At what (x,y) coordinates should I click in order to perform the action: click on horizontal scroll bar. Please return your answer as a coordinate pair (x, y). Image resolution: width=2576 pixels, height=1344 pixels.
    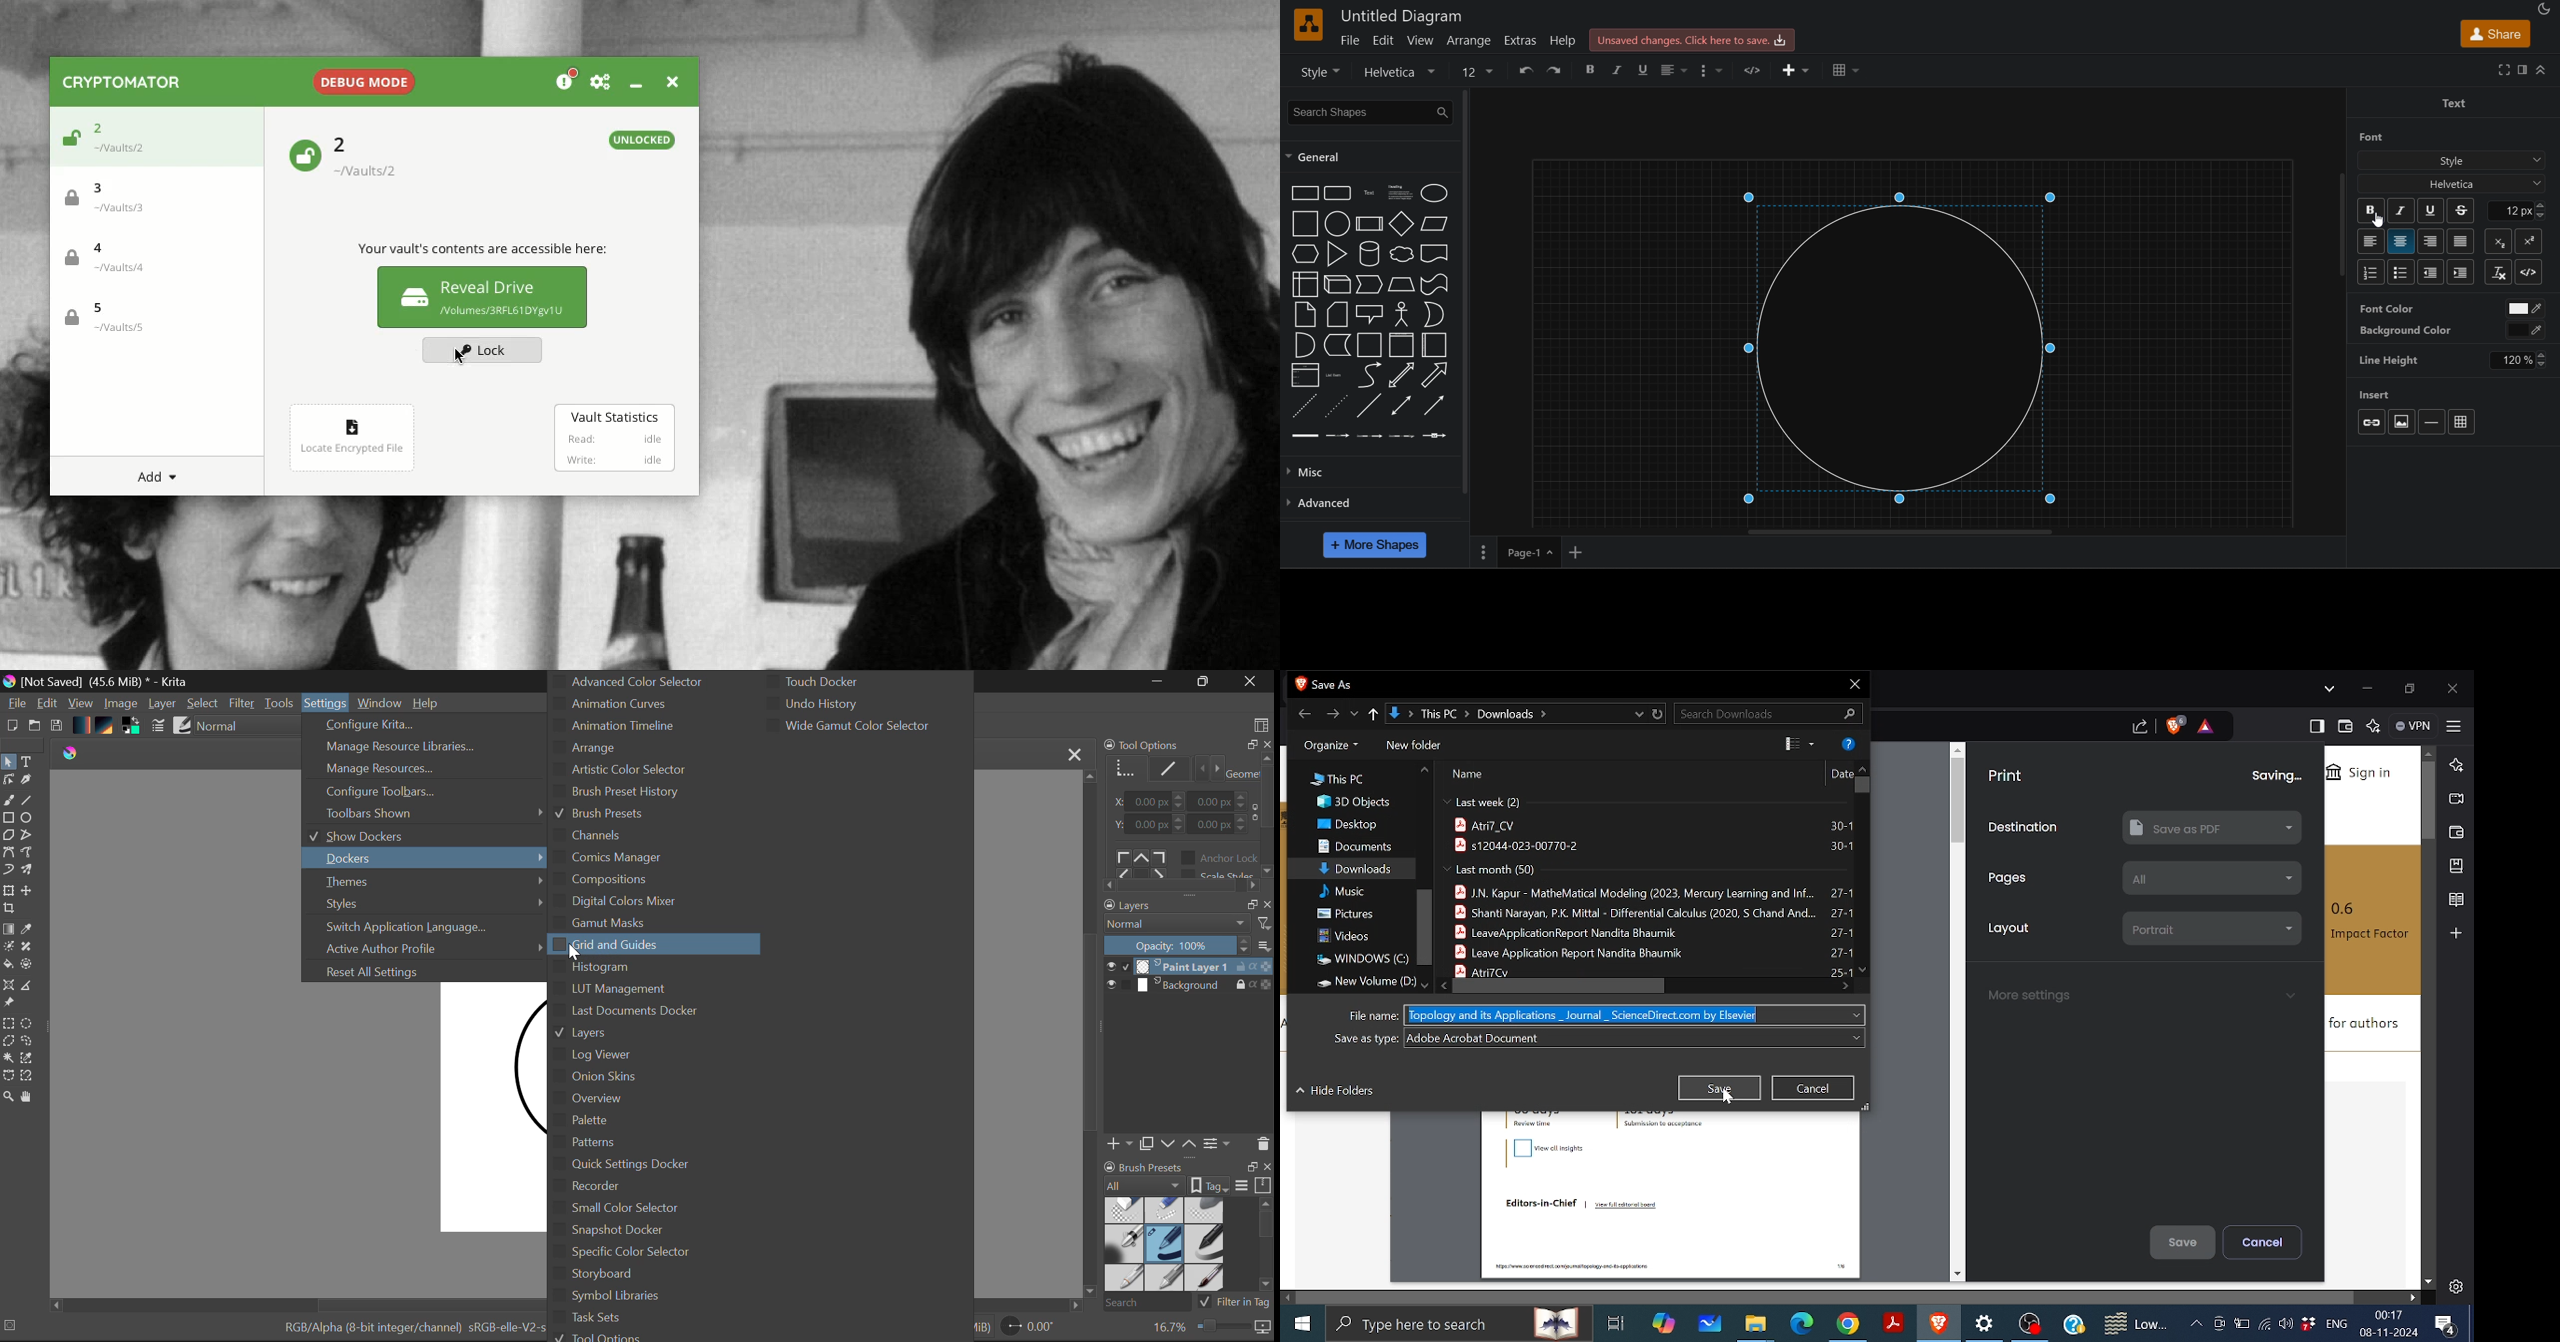
    Looking at the image, I should click on (1902, 534).